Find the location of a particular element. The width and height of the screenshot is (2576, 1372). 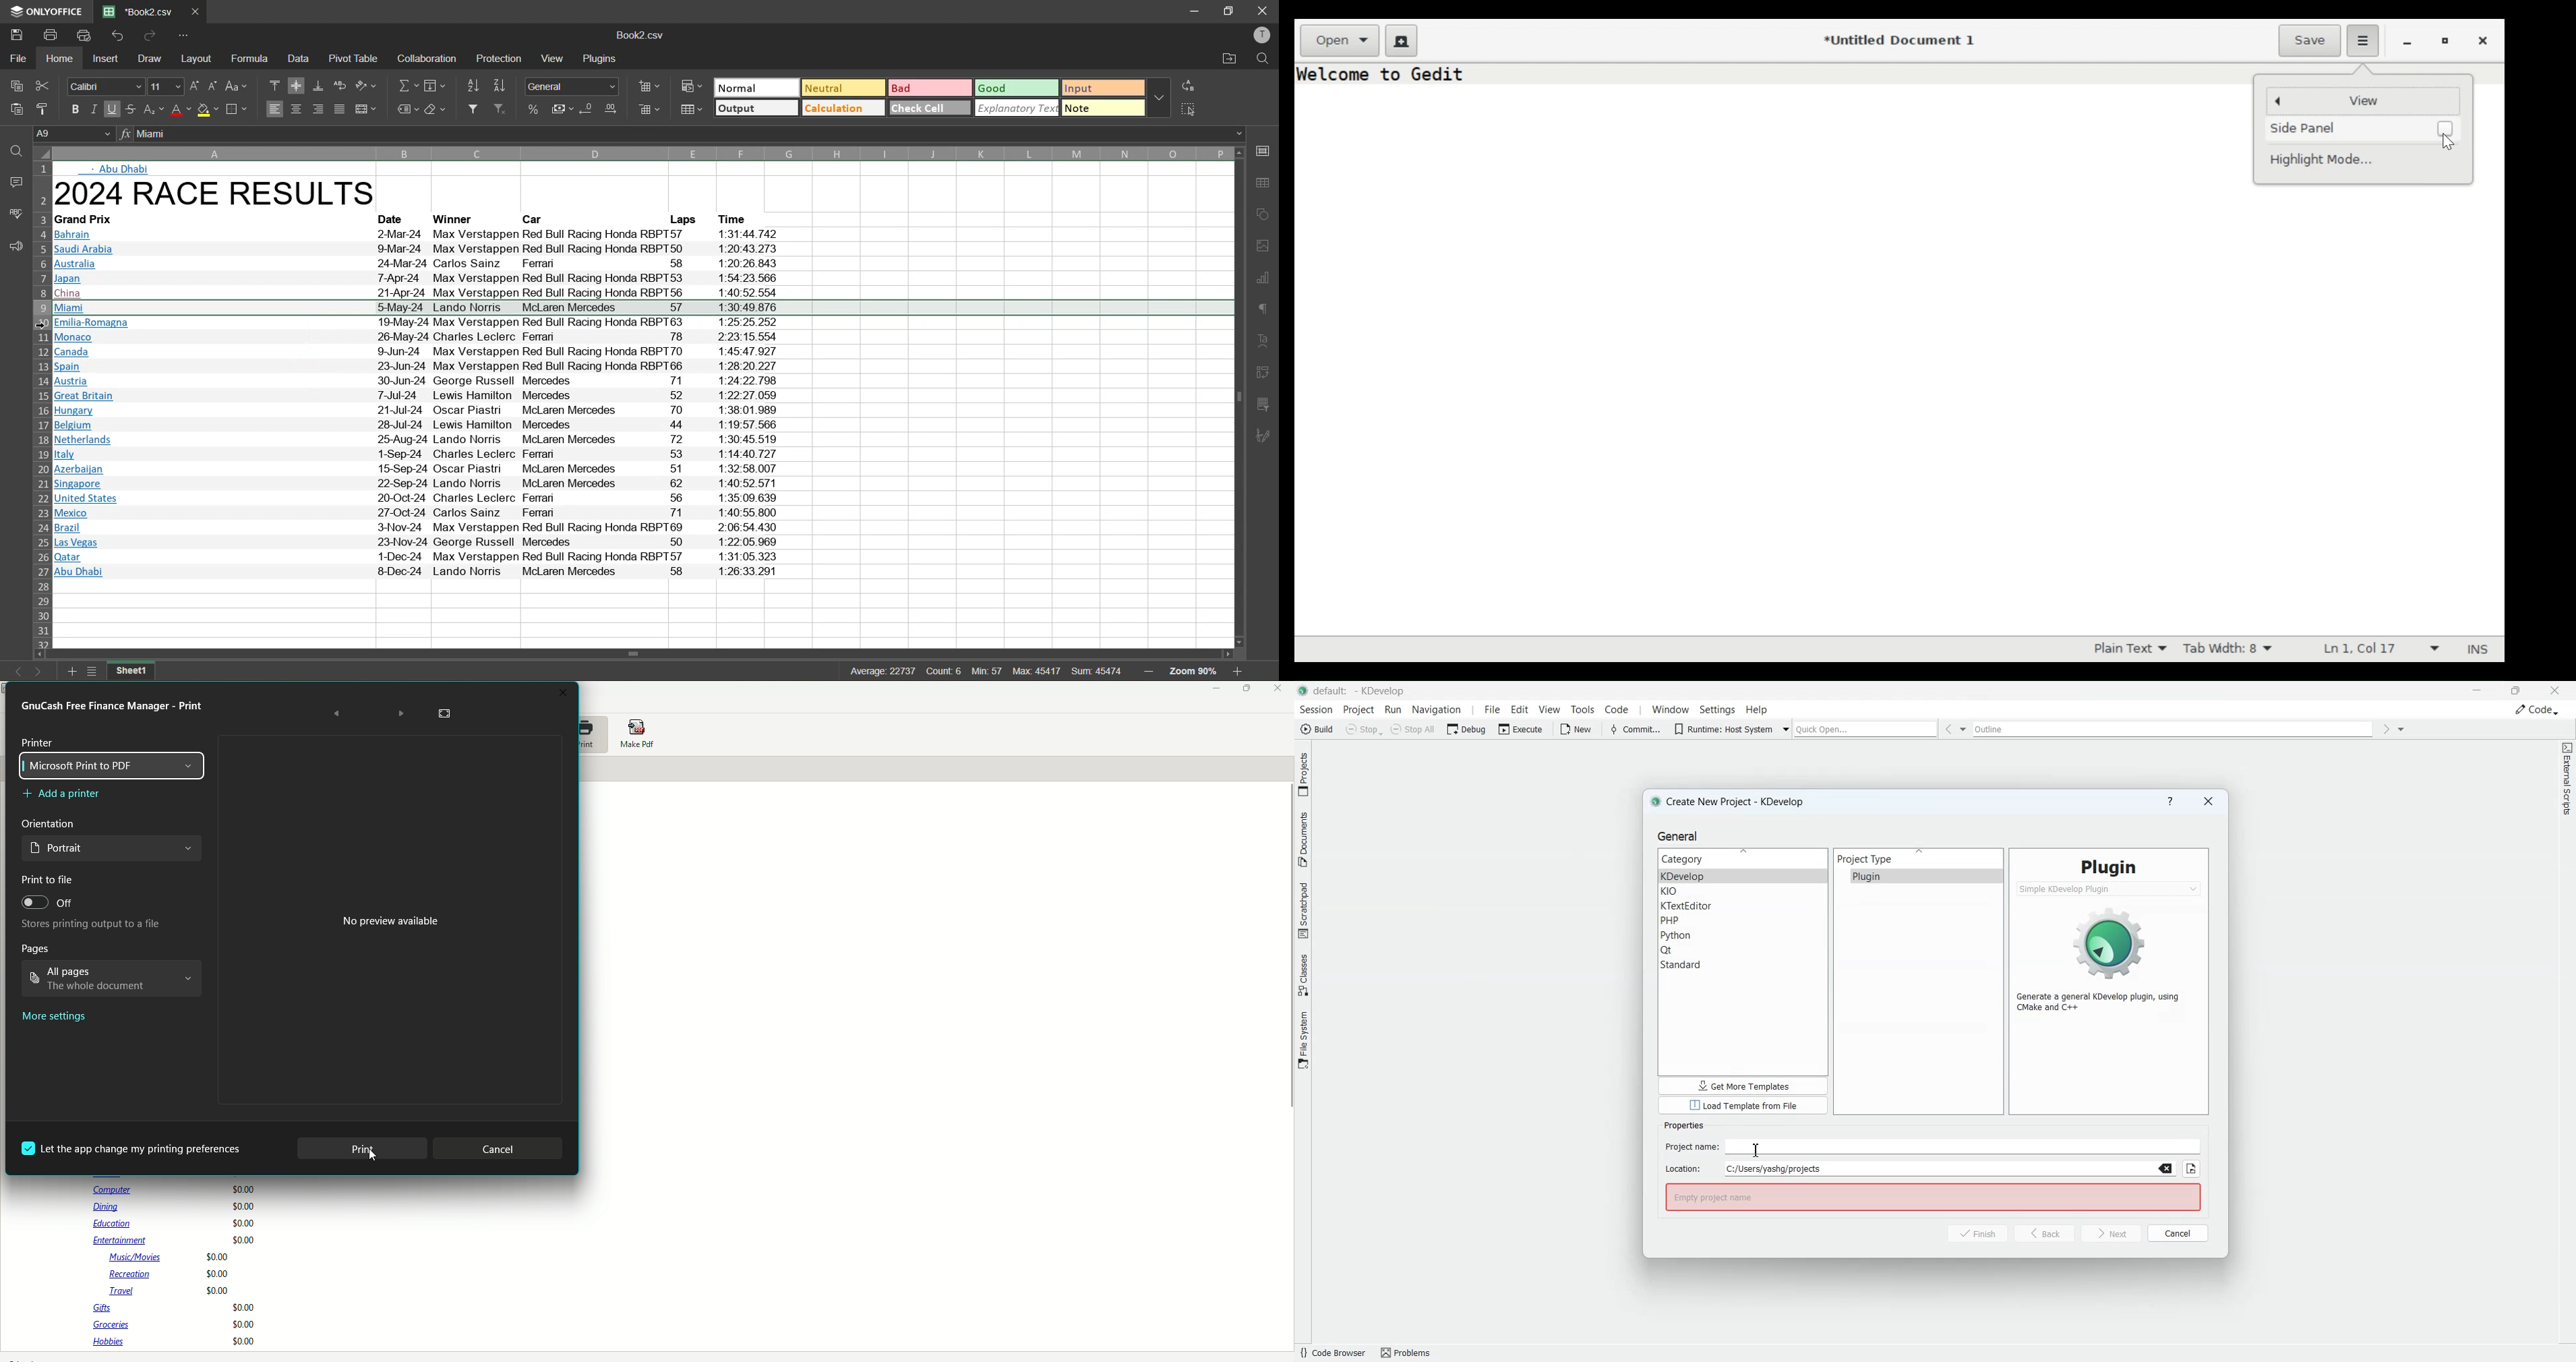

slicer is located at coordinates (1268, 403).